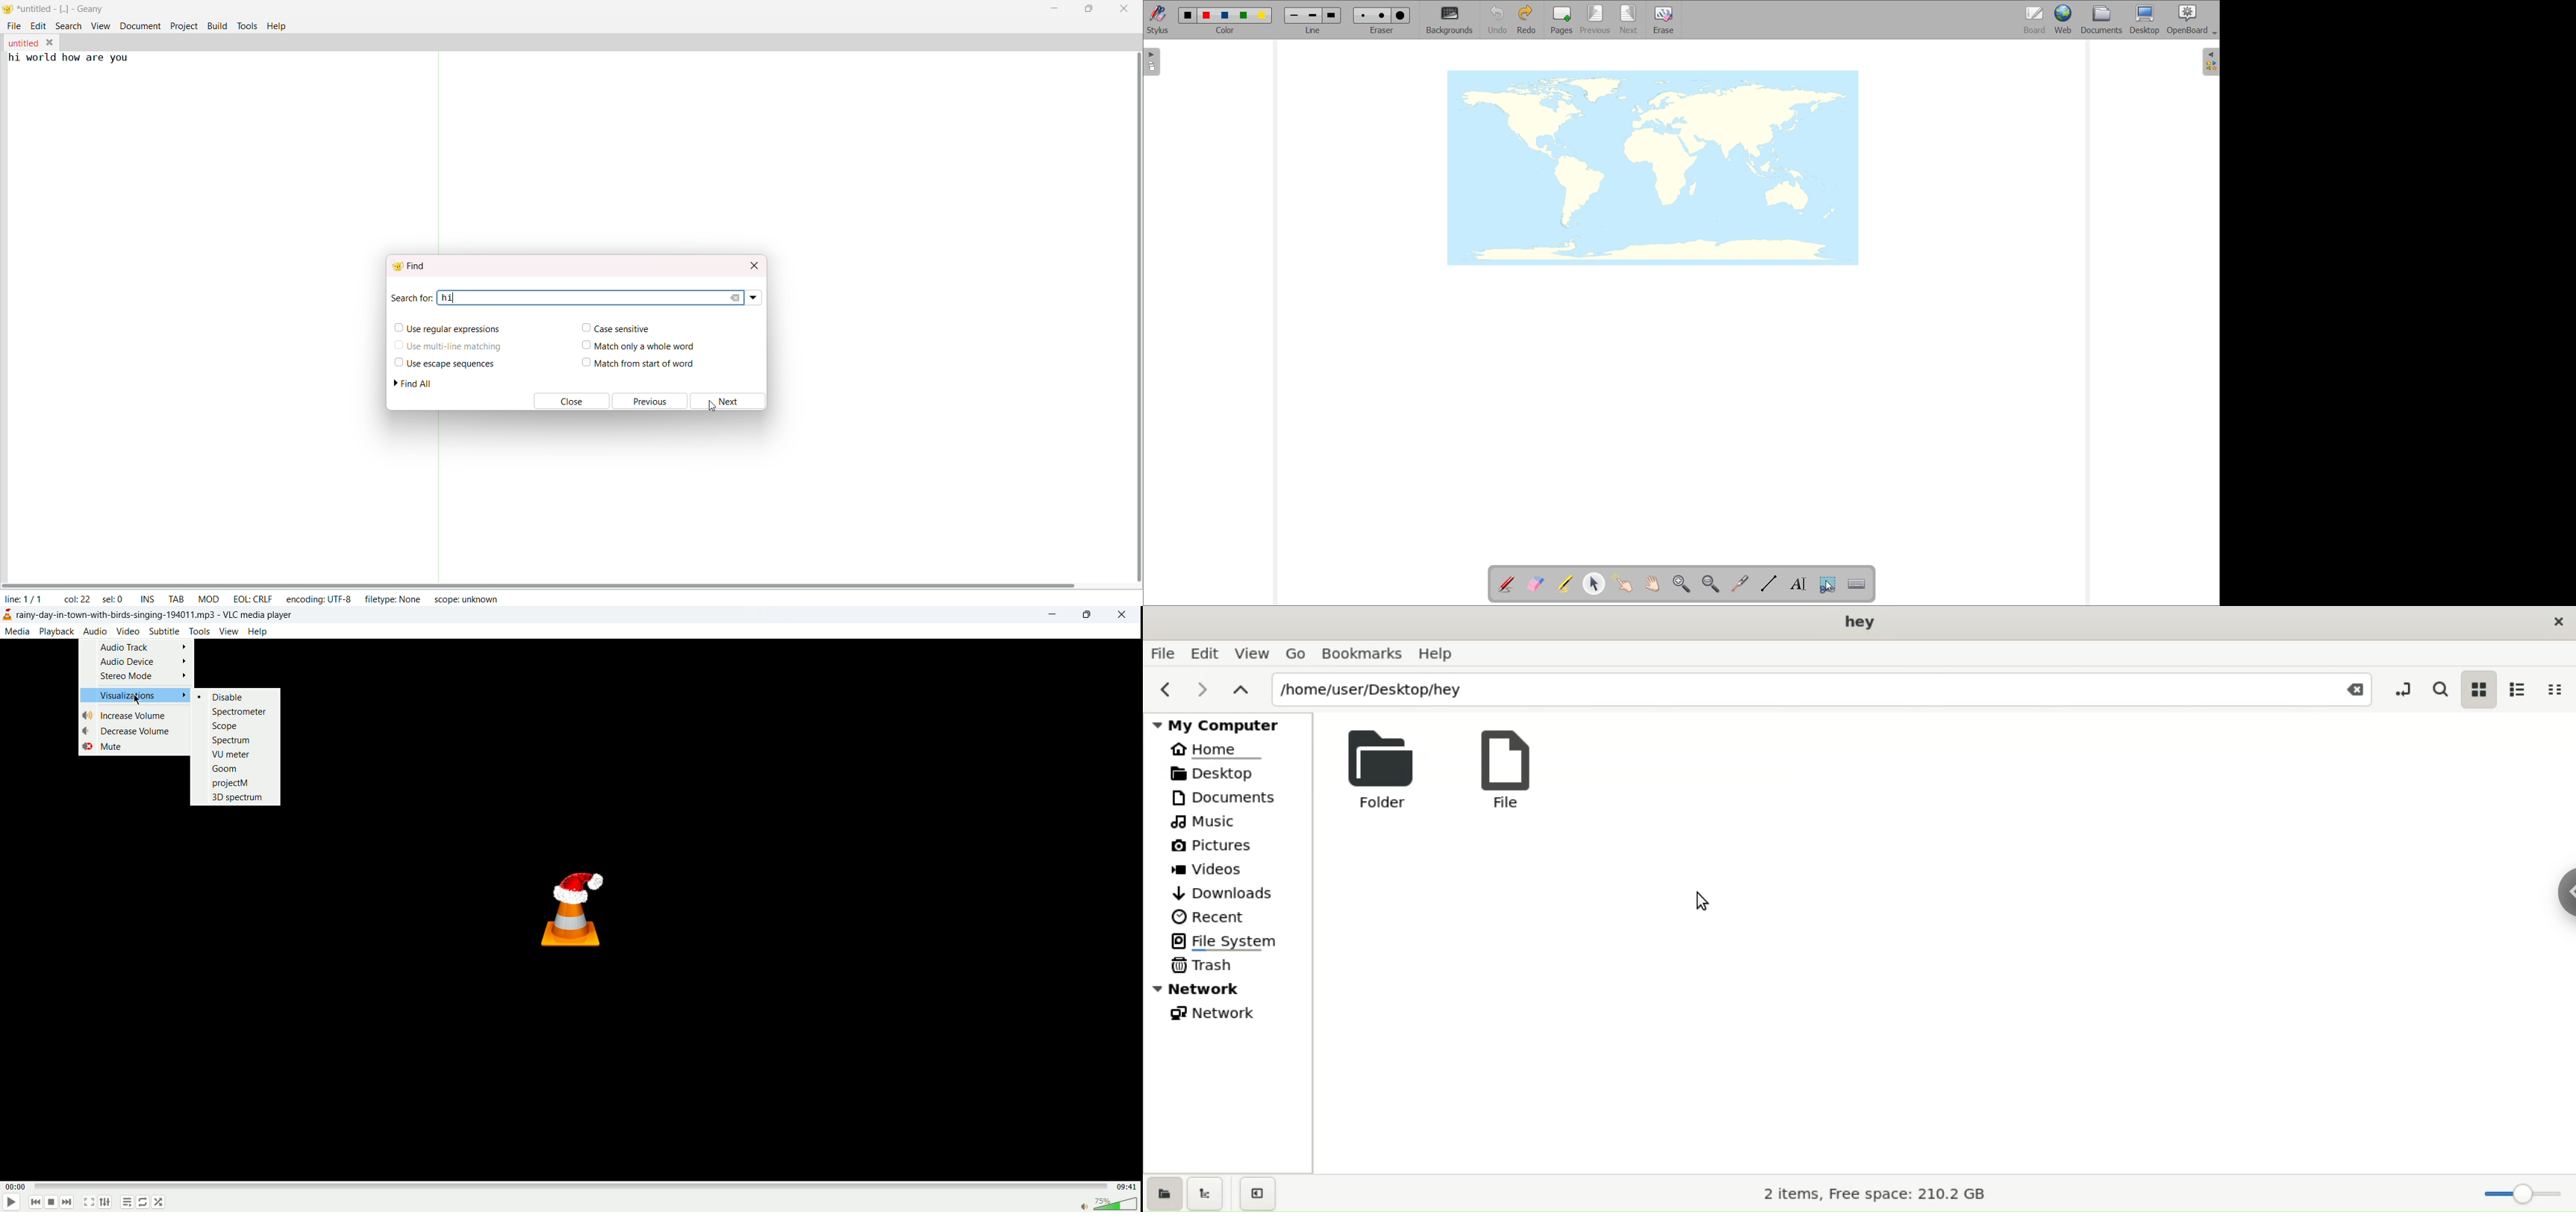 This screenshot has width=2576, height=1232. What do you see at coordinates (1053, 8) in the screenshot?
I see `minimize` at bounding box center [1053, 8].